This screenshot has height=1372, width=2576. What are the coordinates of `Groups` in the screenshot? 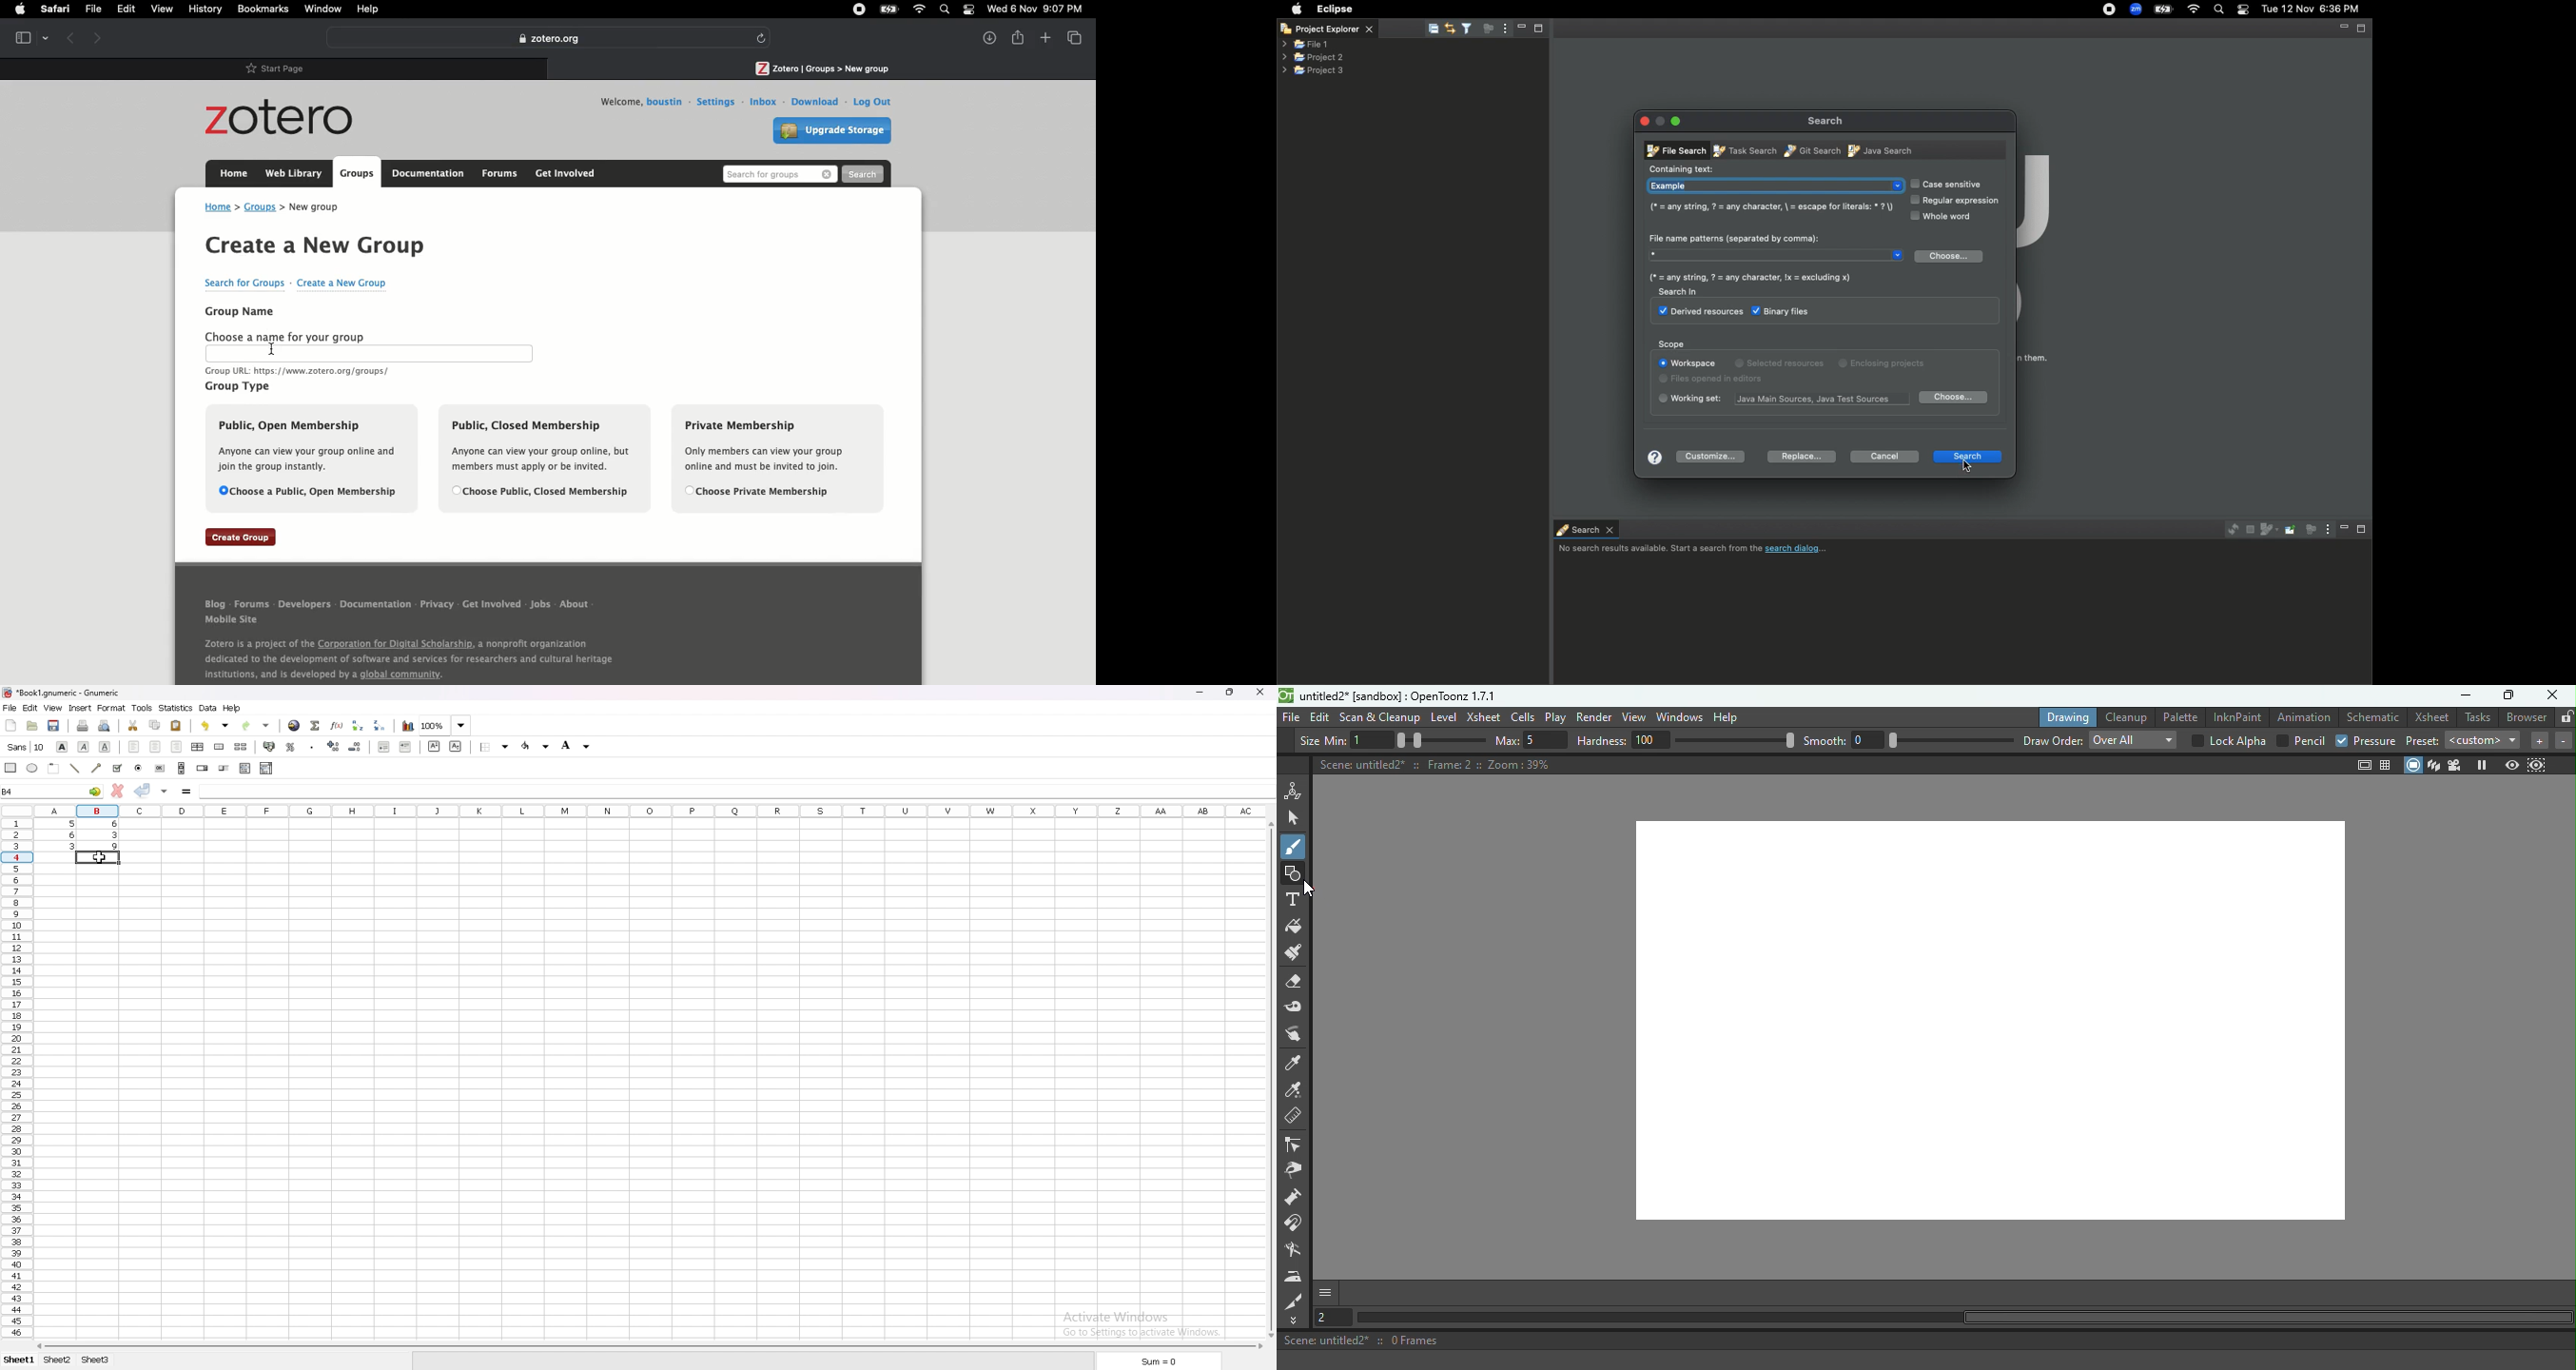 It's located at (355, 174).